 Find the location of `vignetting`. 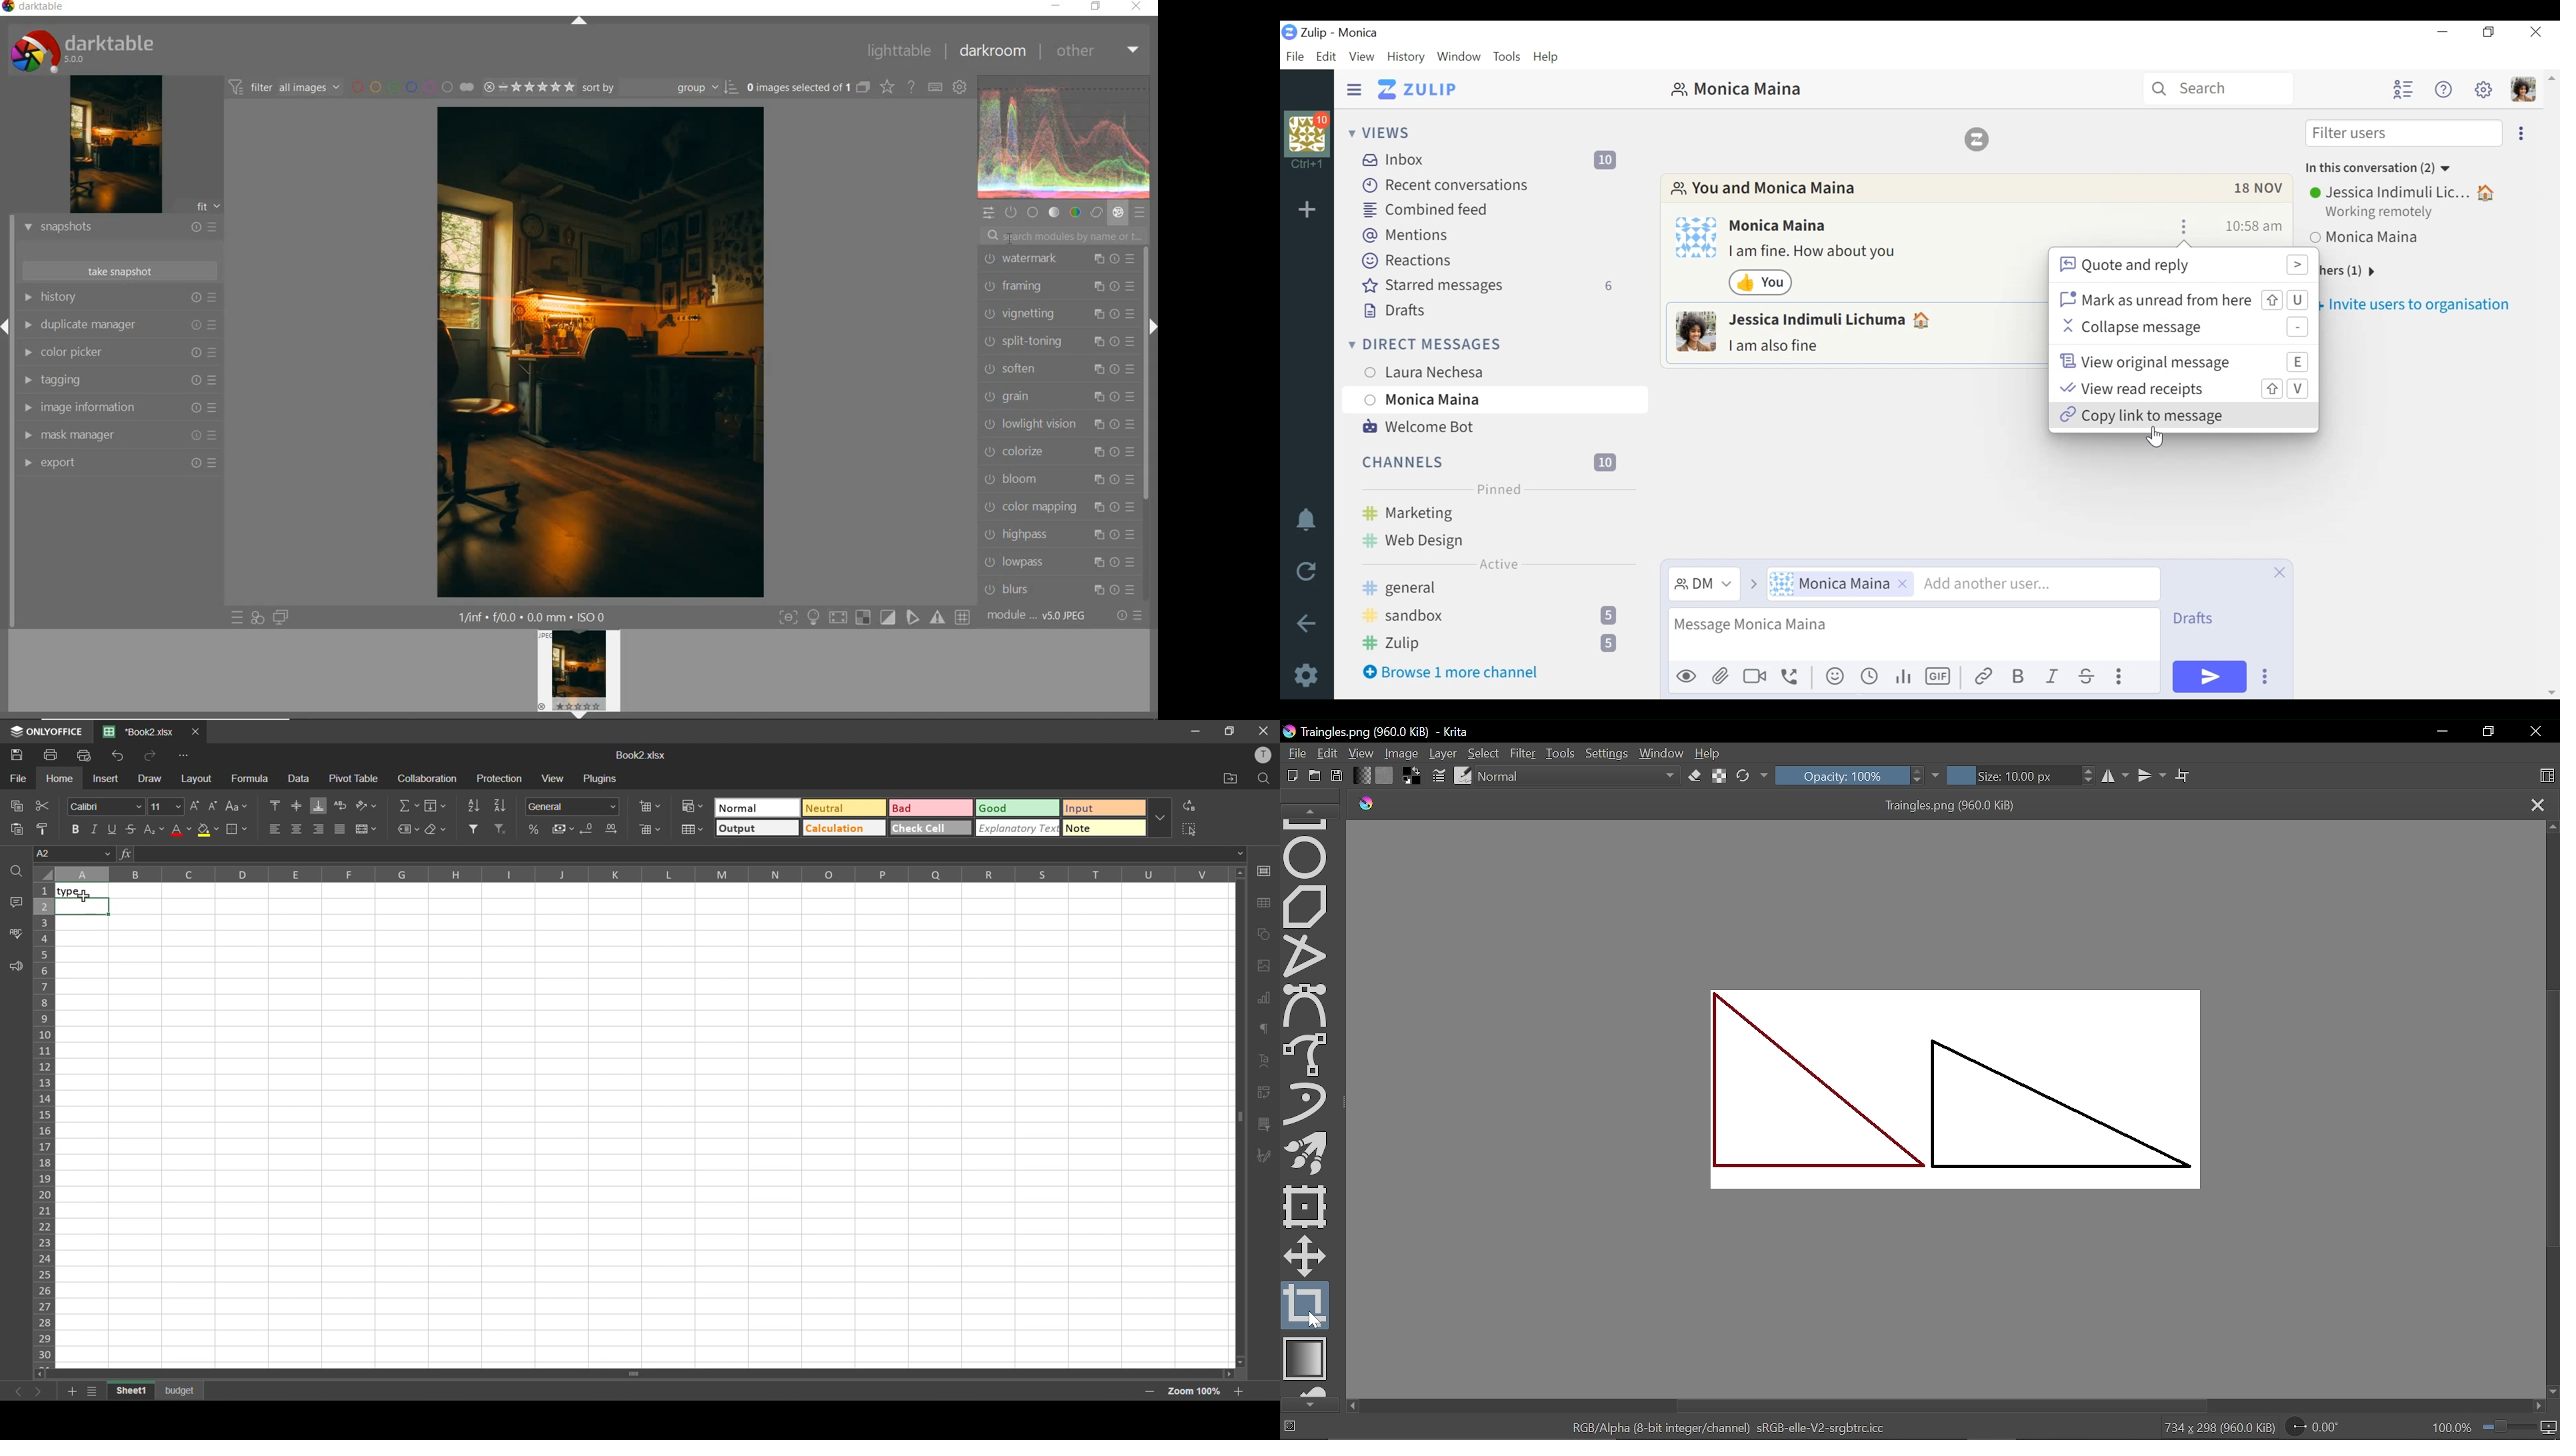

vignetting is located at coordinates (1059, 314).